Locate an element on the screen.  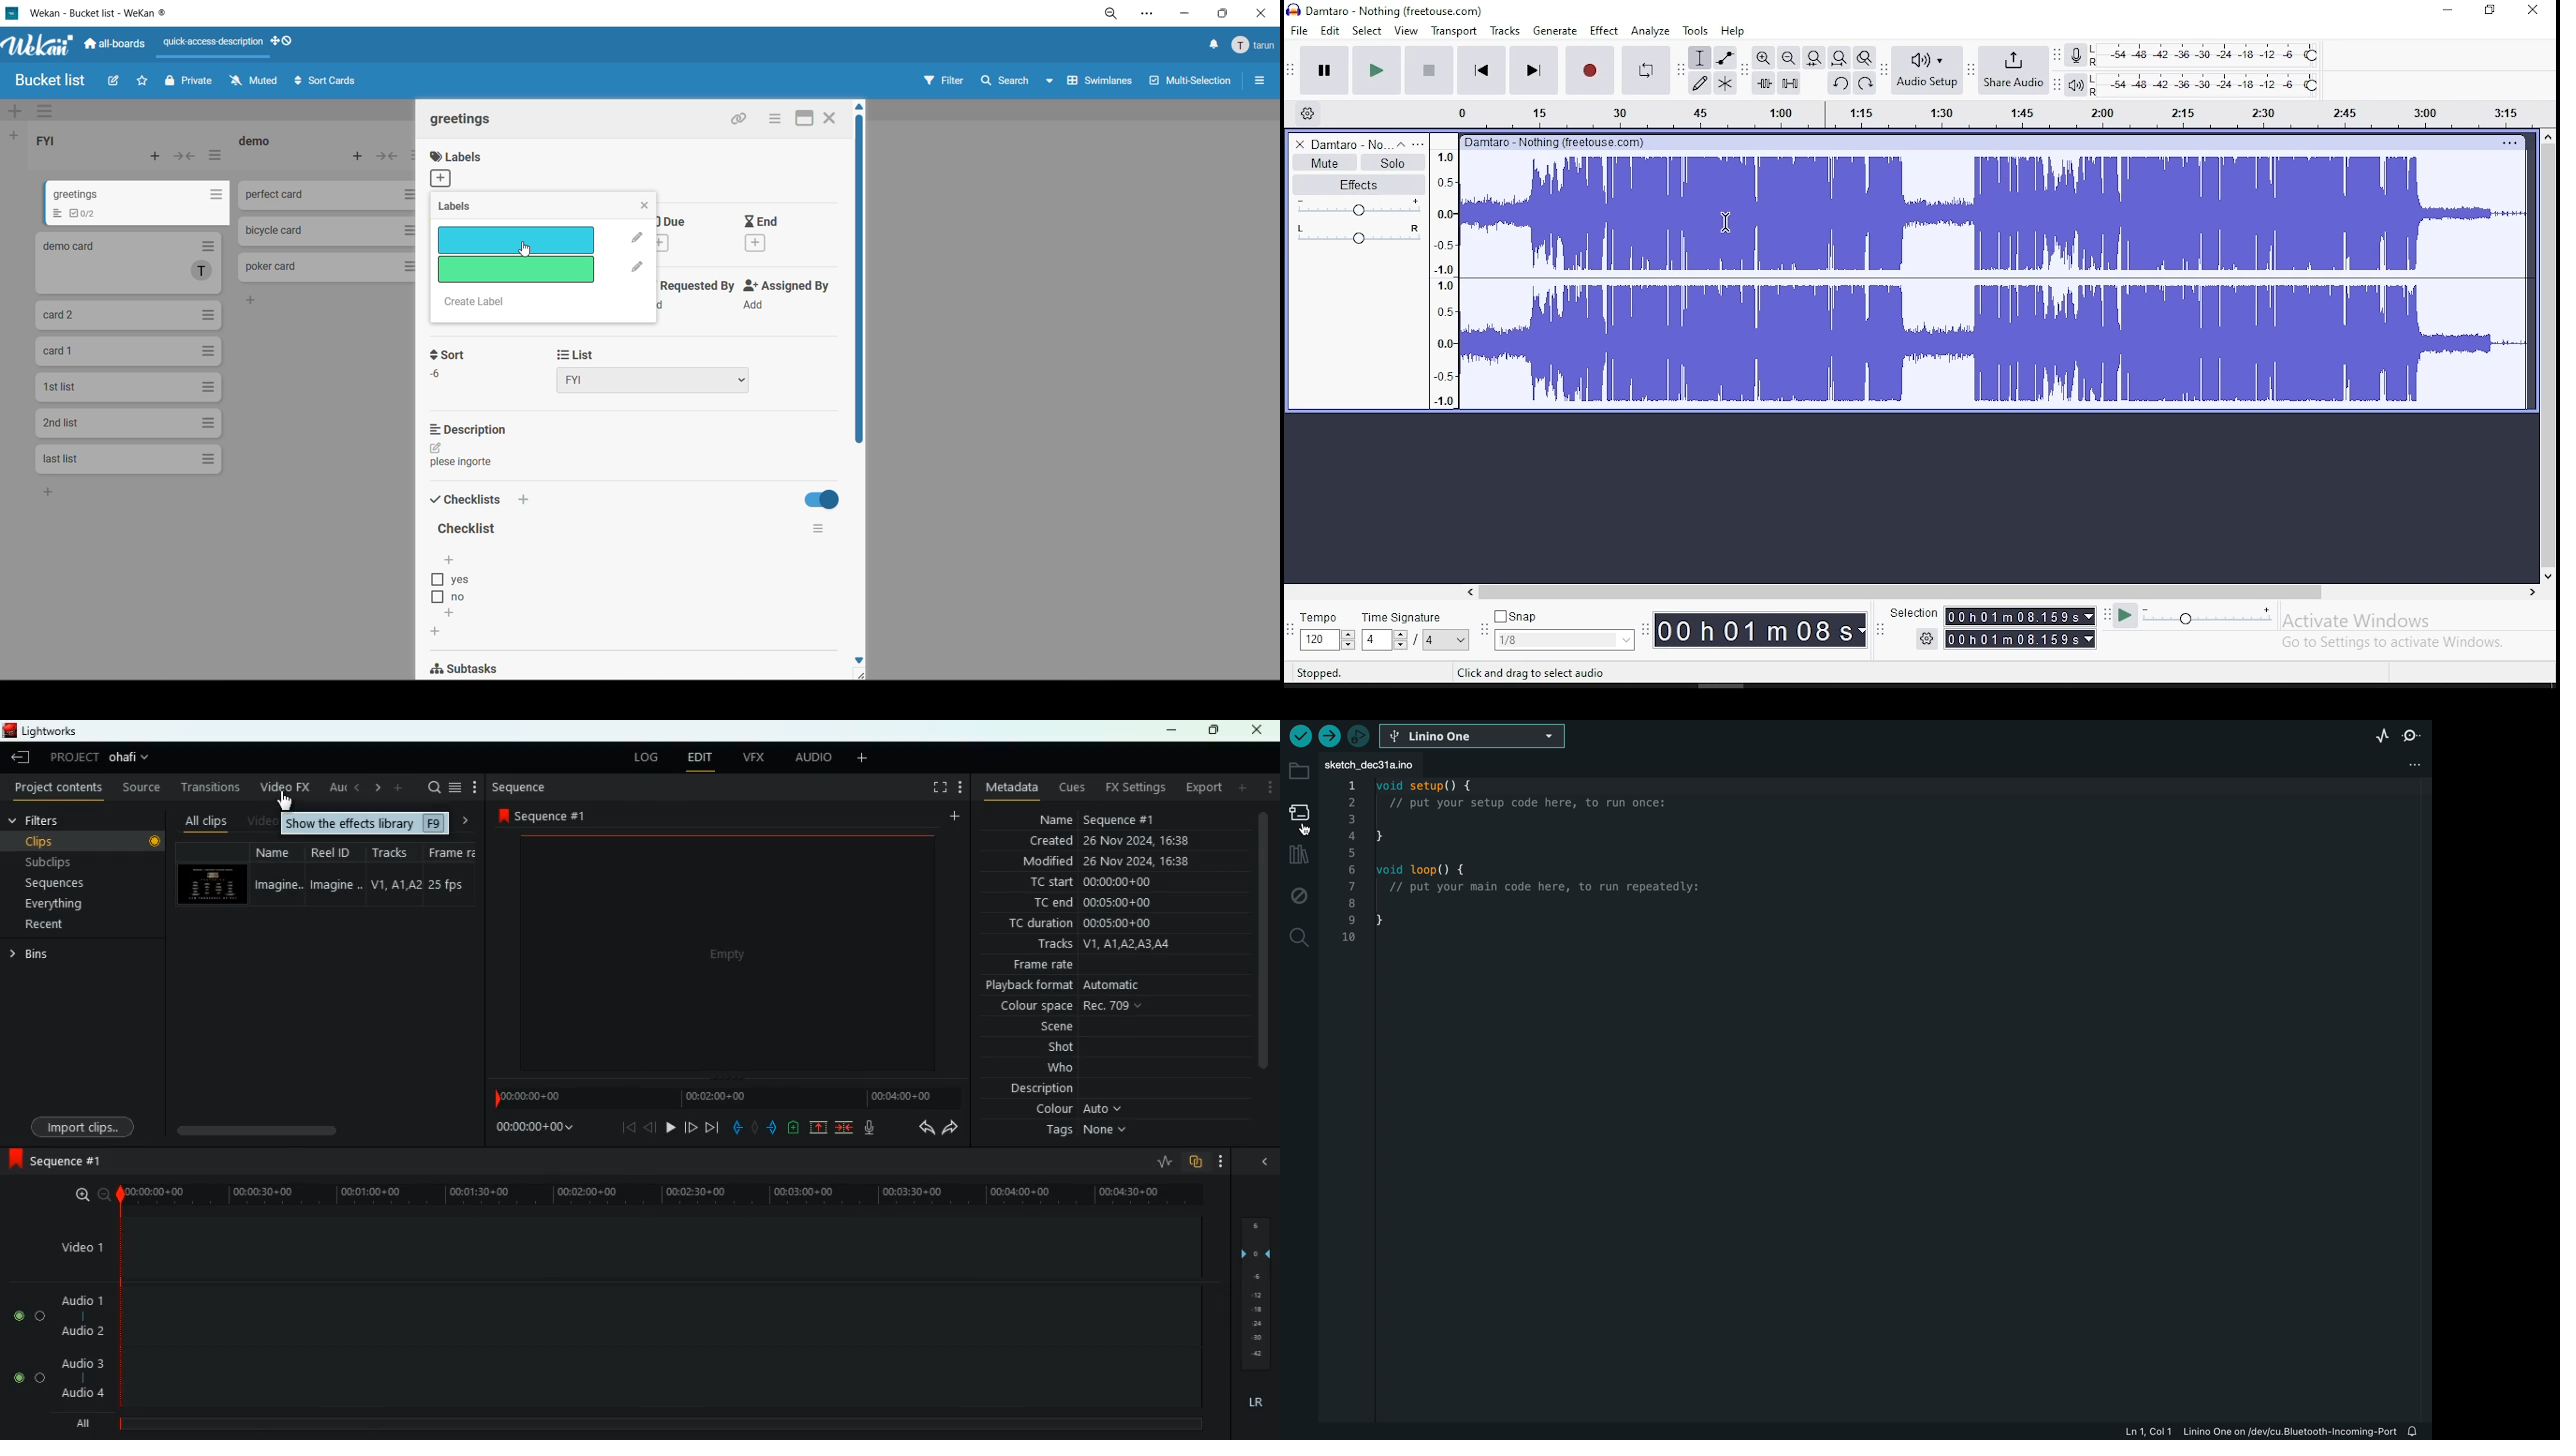
advance is located at coordinates (688, 1126).